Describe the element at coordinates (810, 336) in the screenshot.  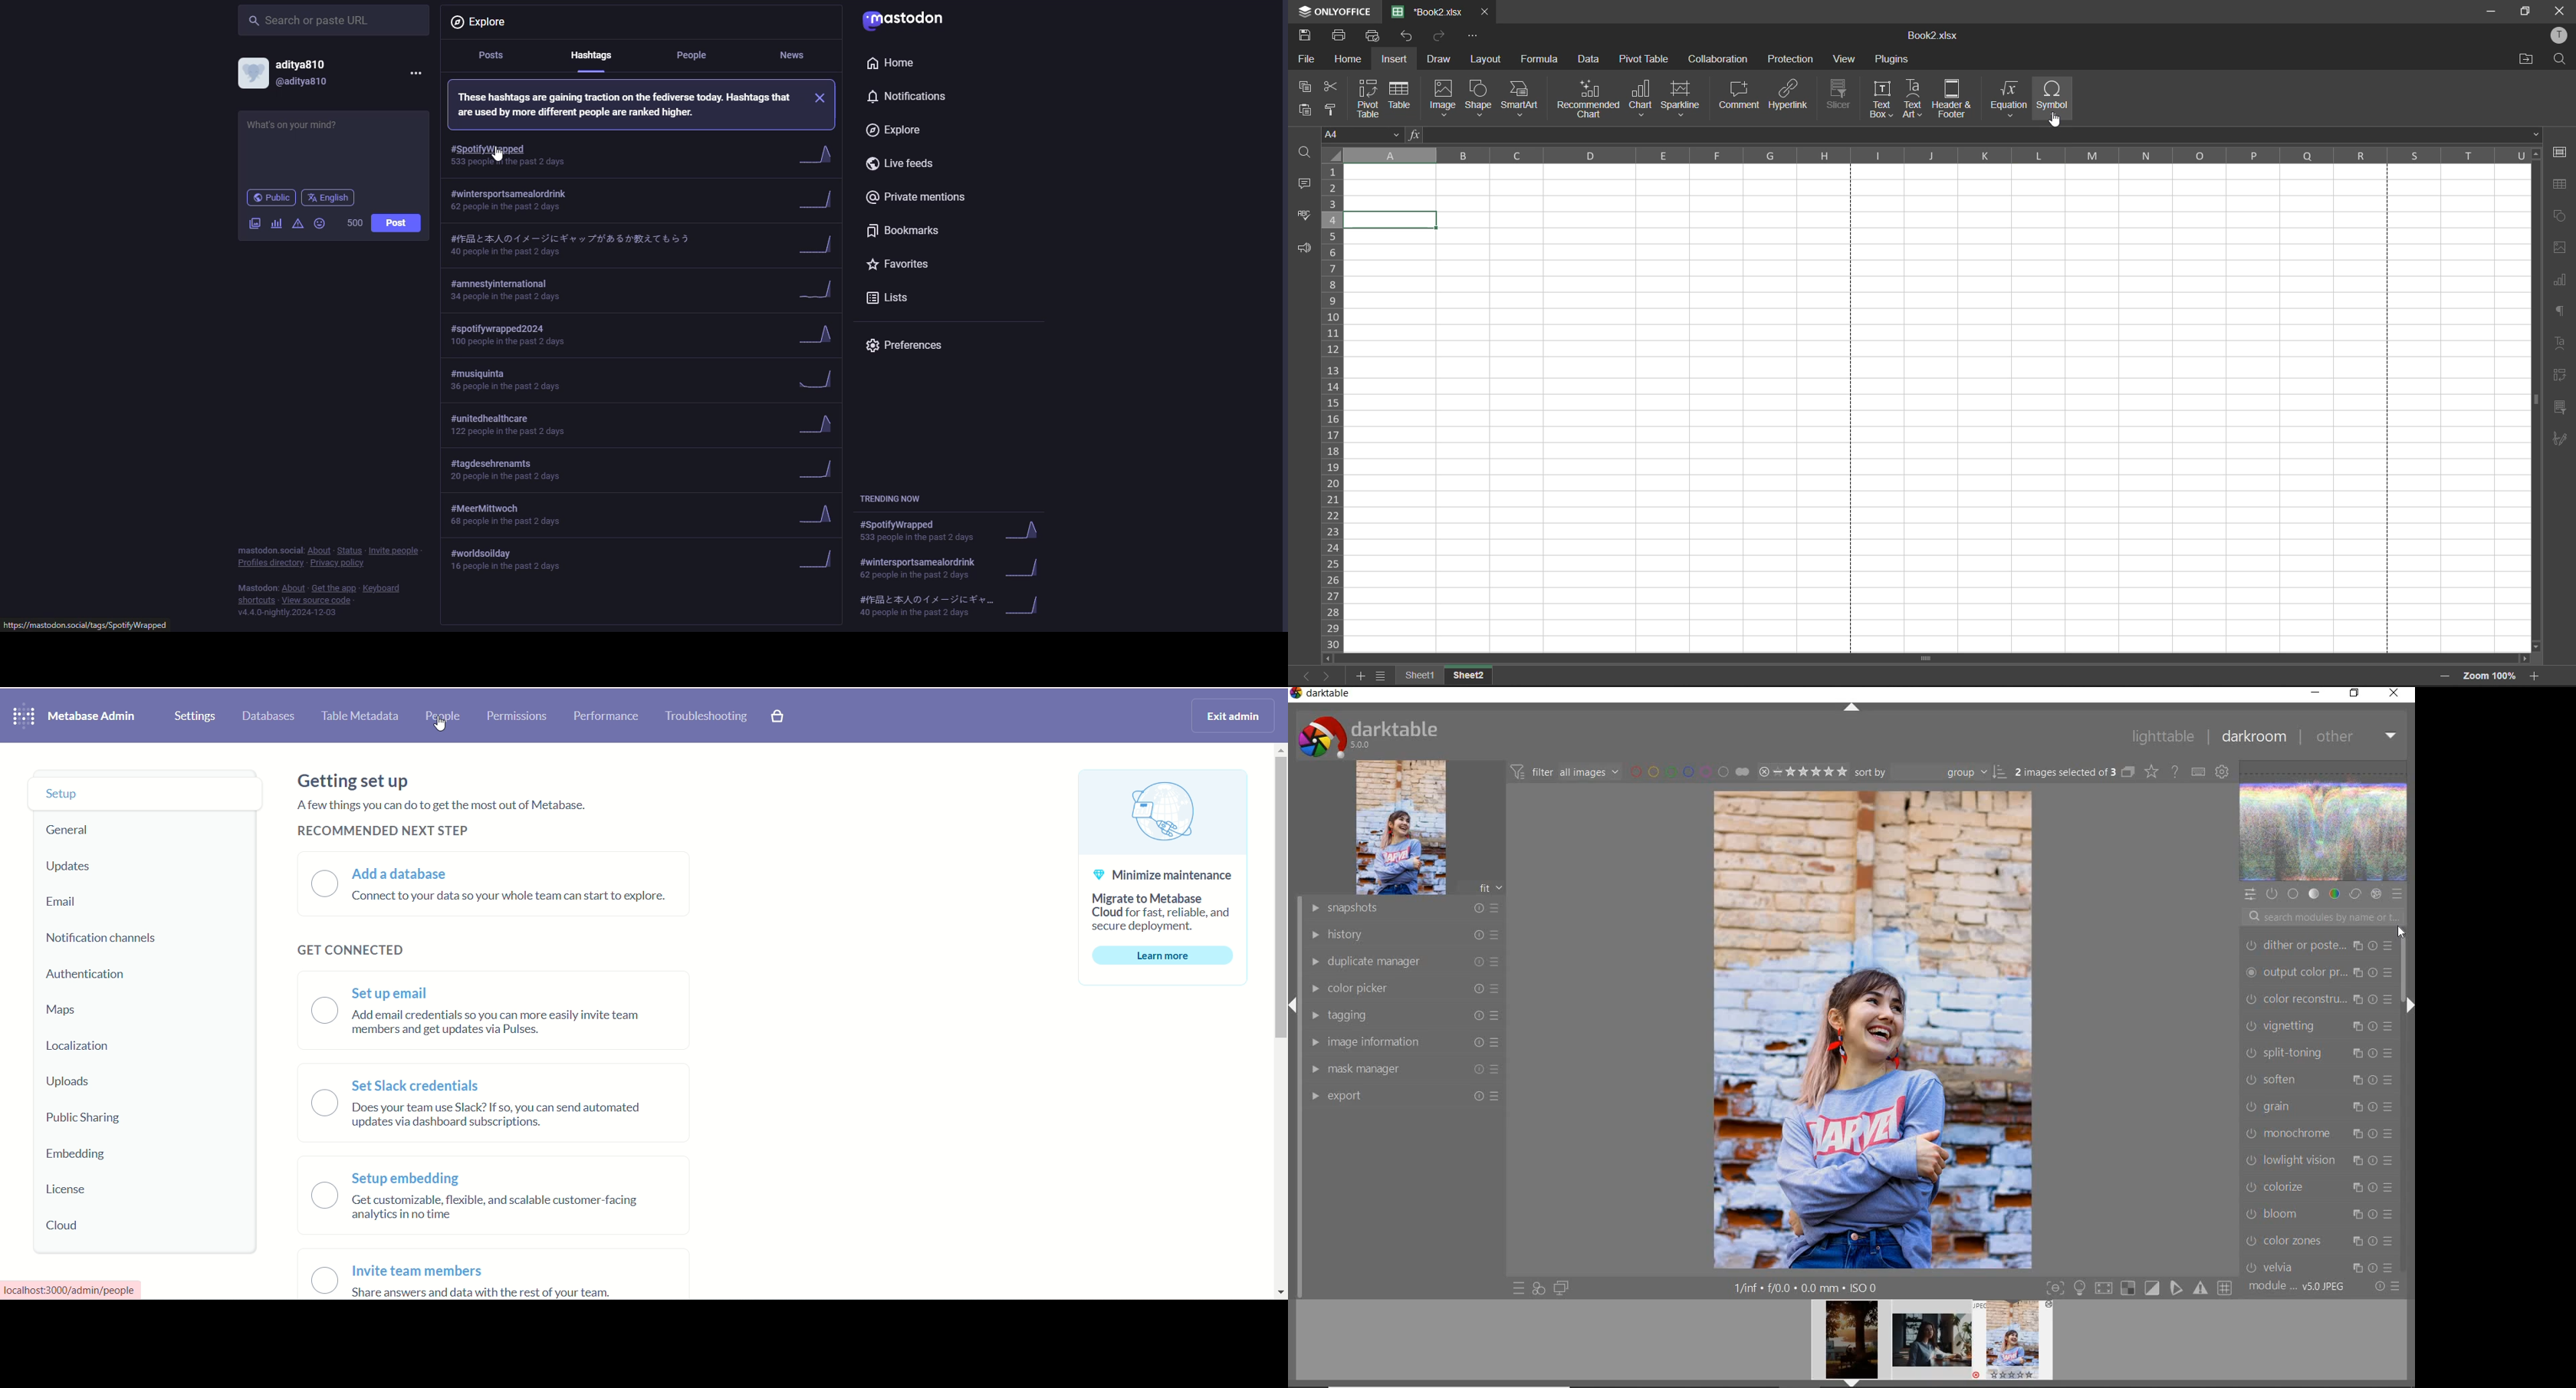
I see `trend` at that location.